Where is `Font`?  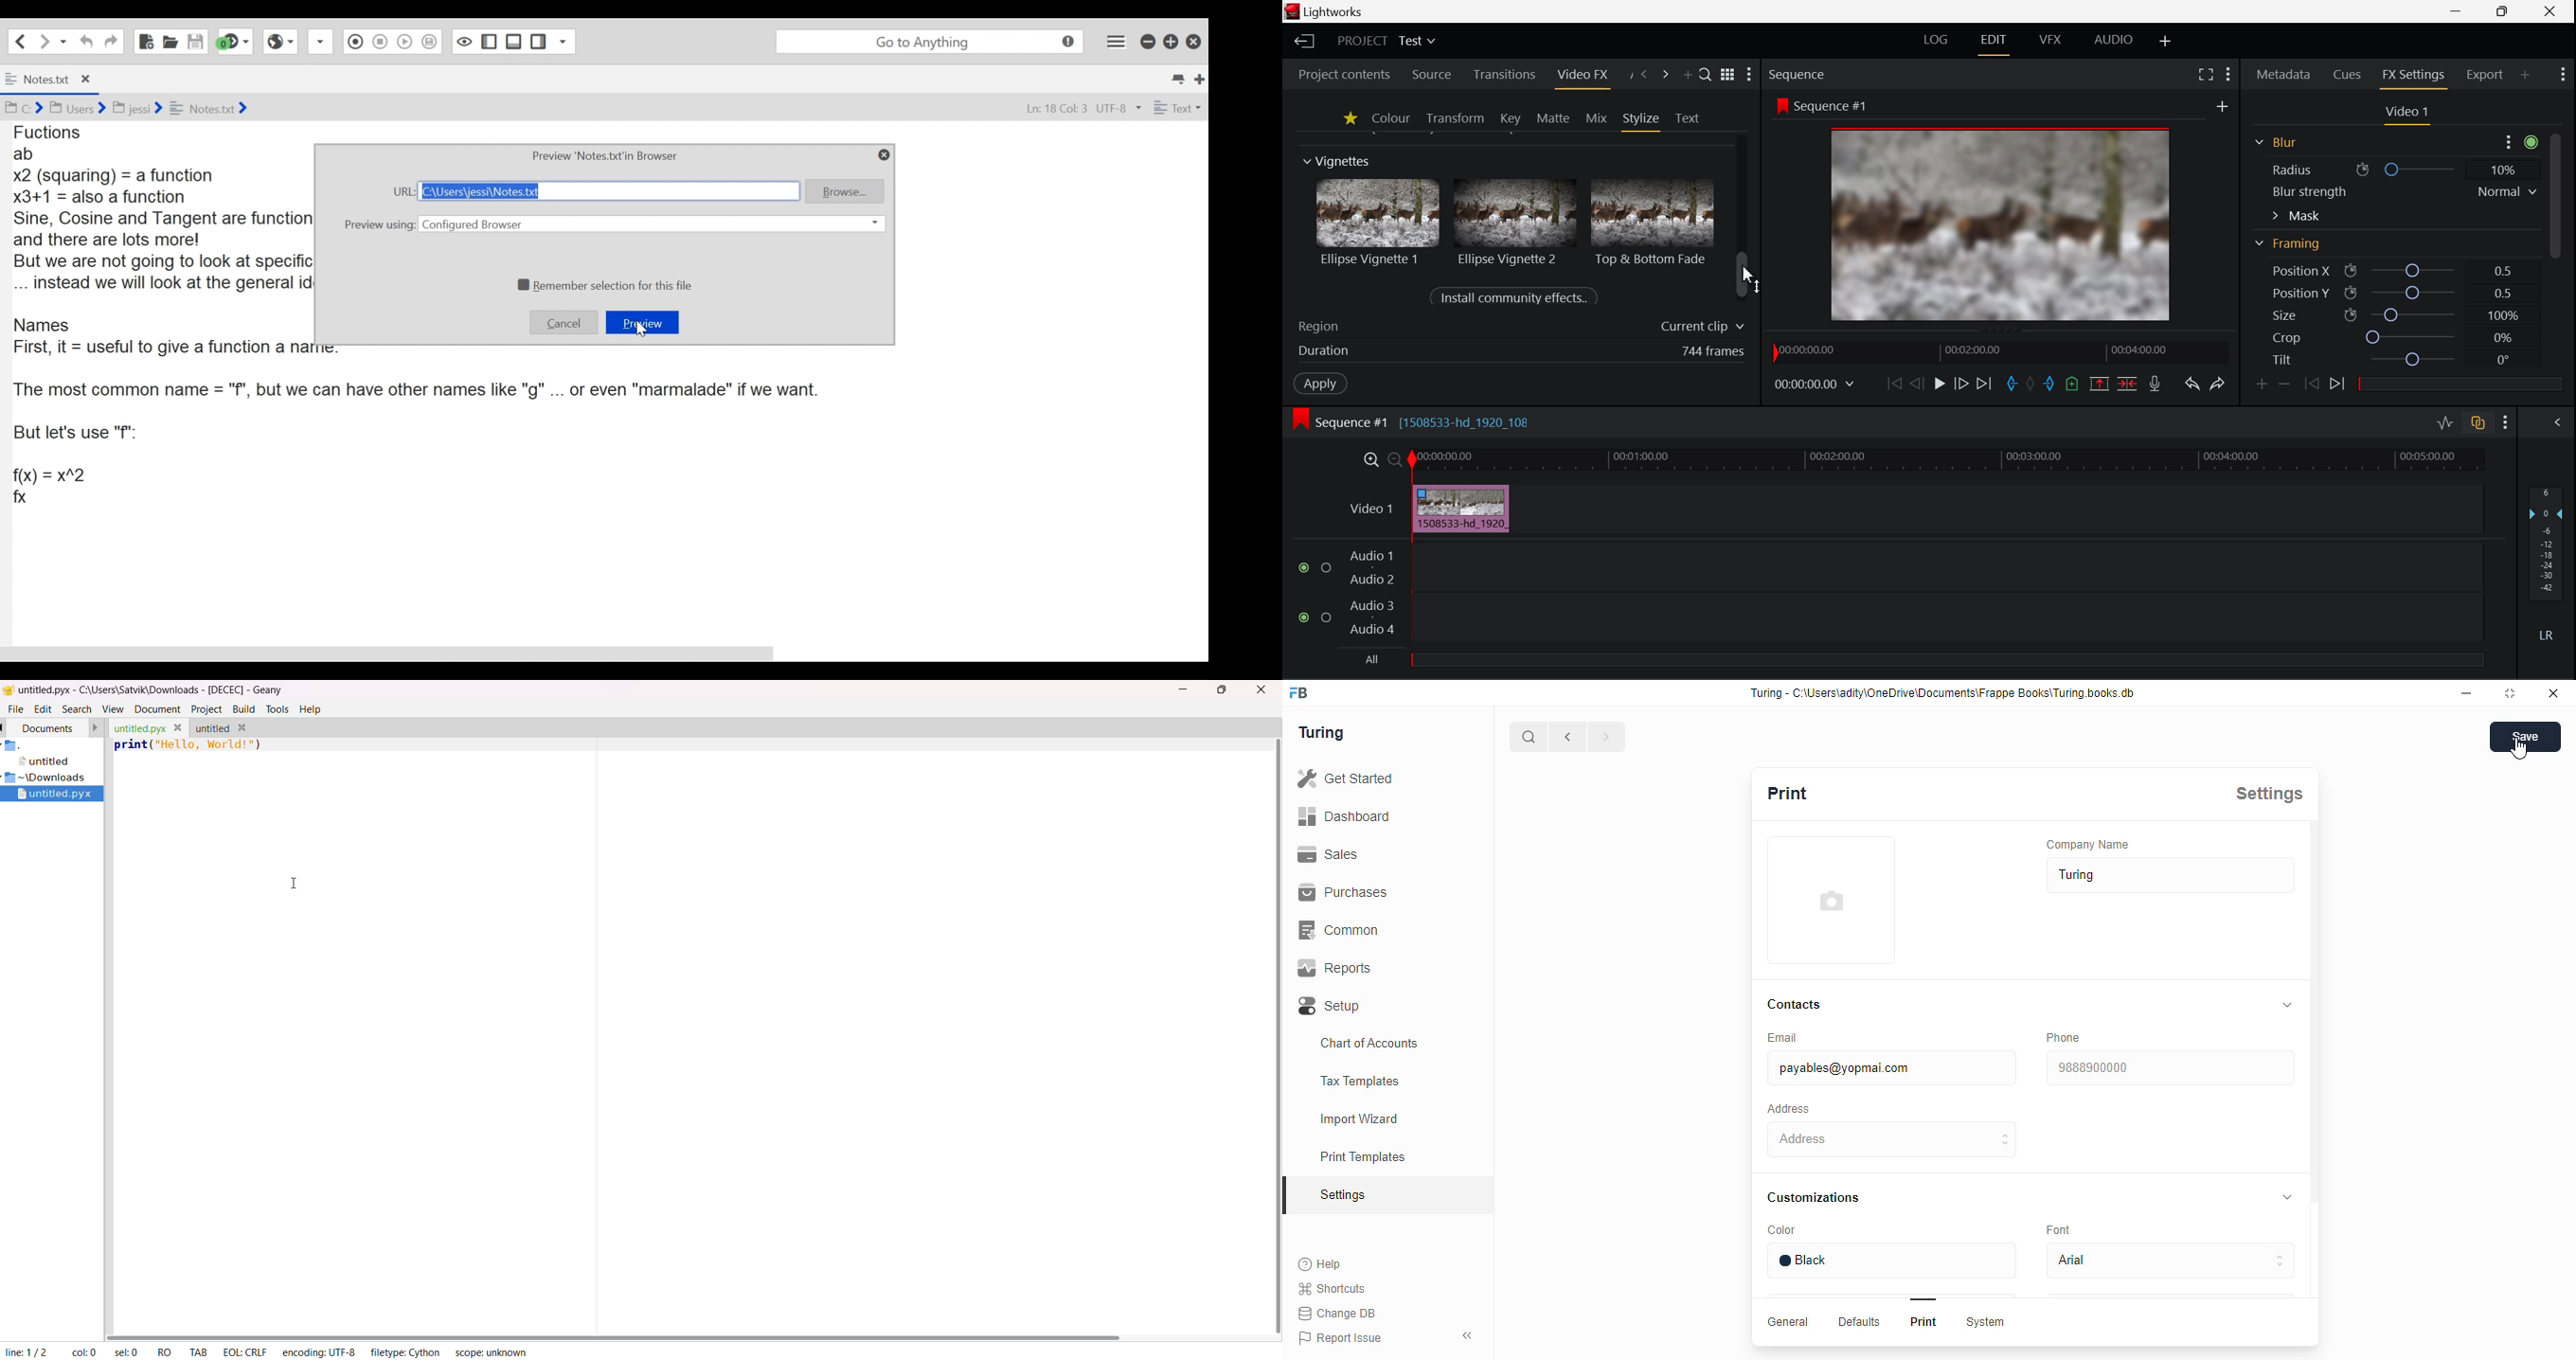
Font is located at coordinates (2080, 1230).